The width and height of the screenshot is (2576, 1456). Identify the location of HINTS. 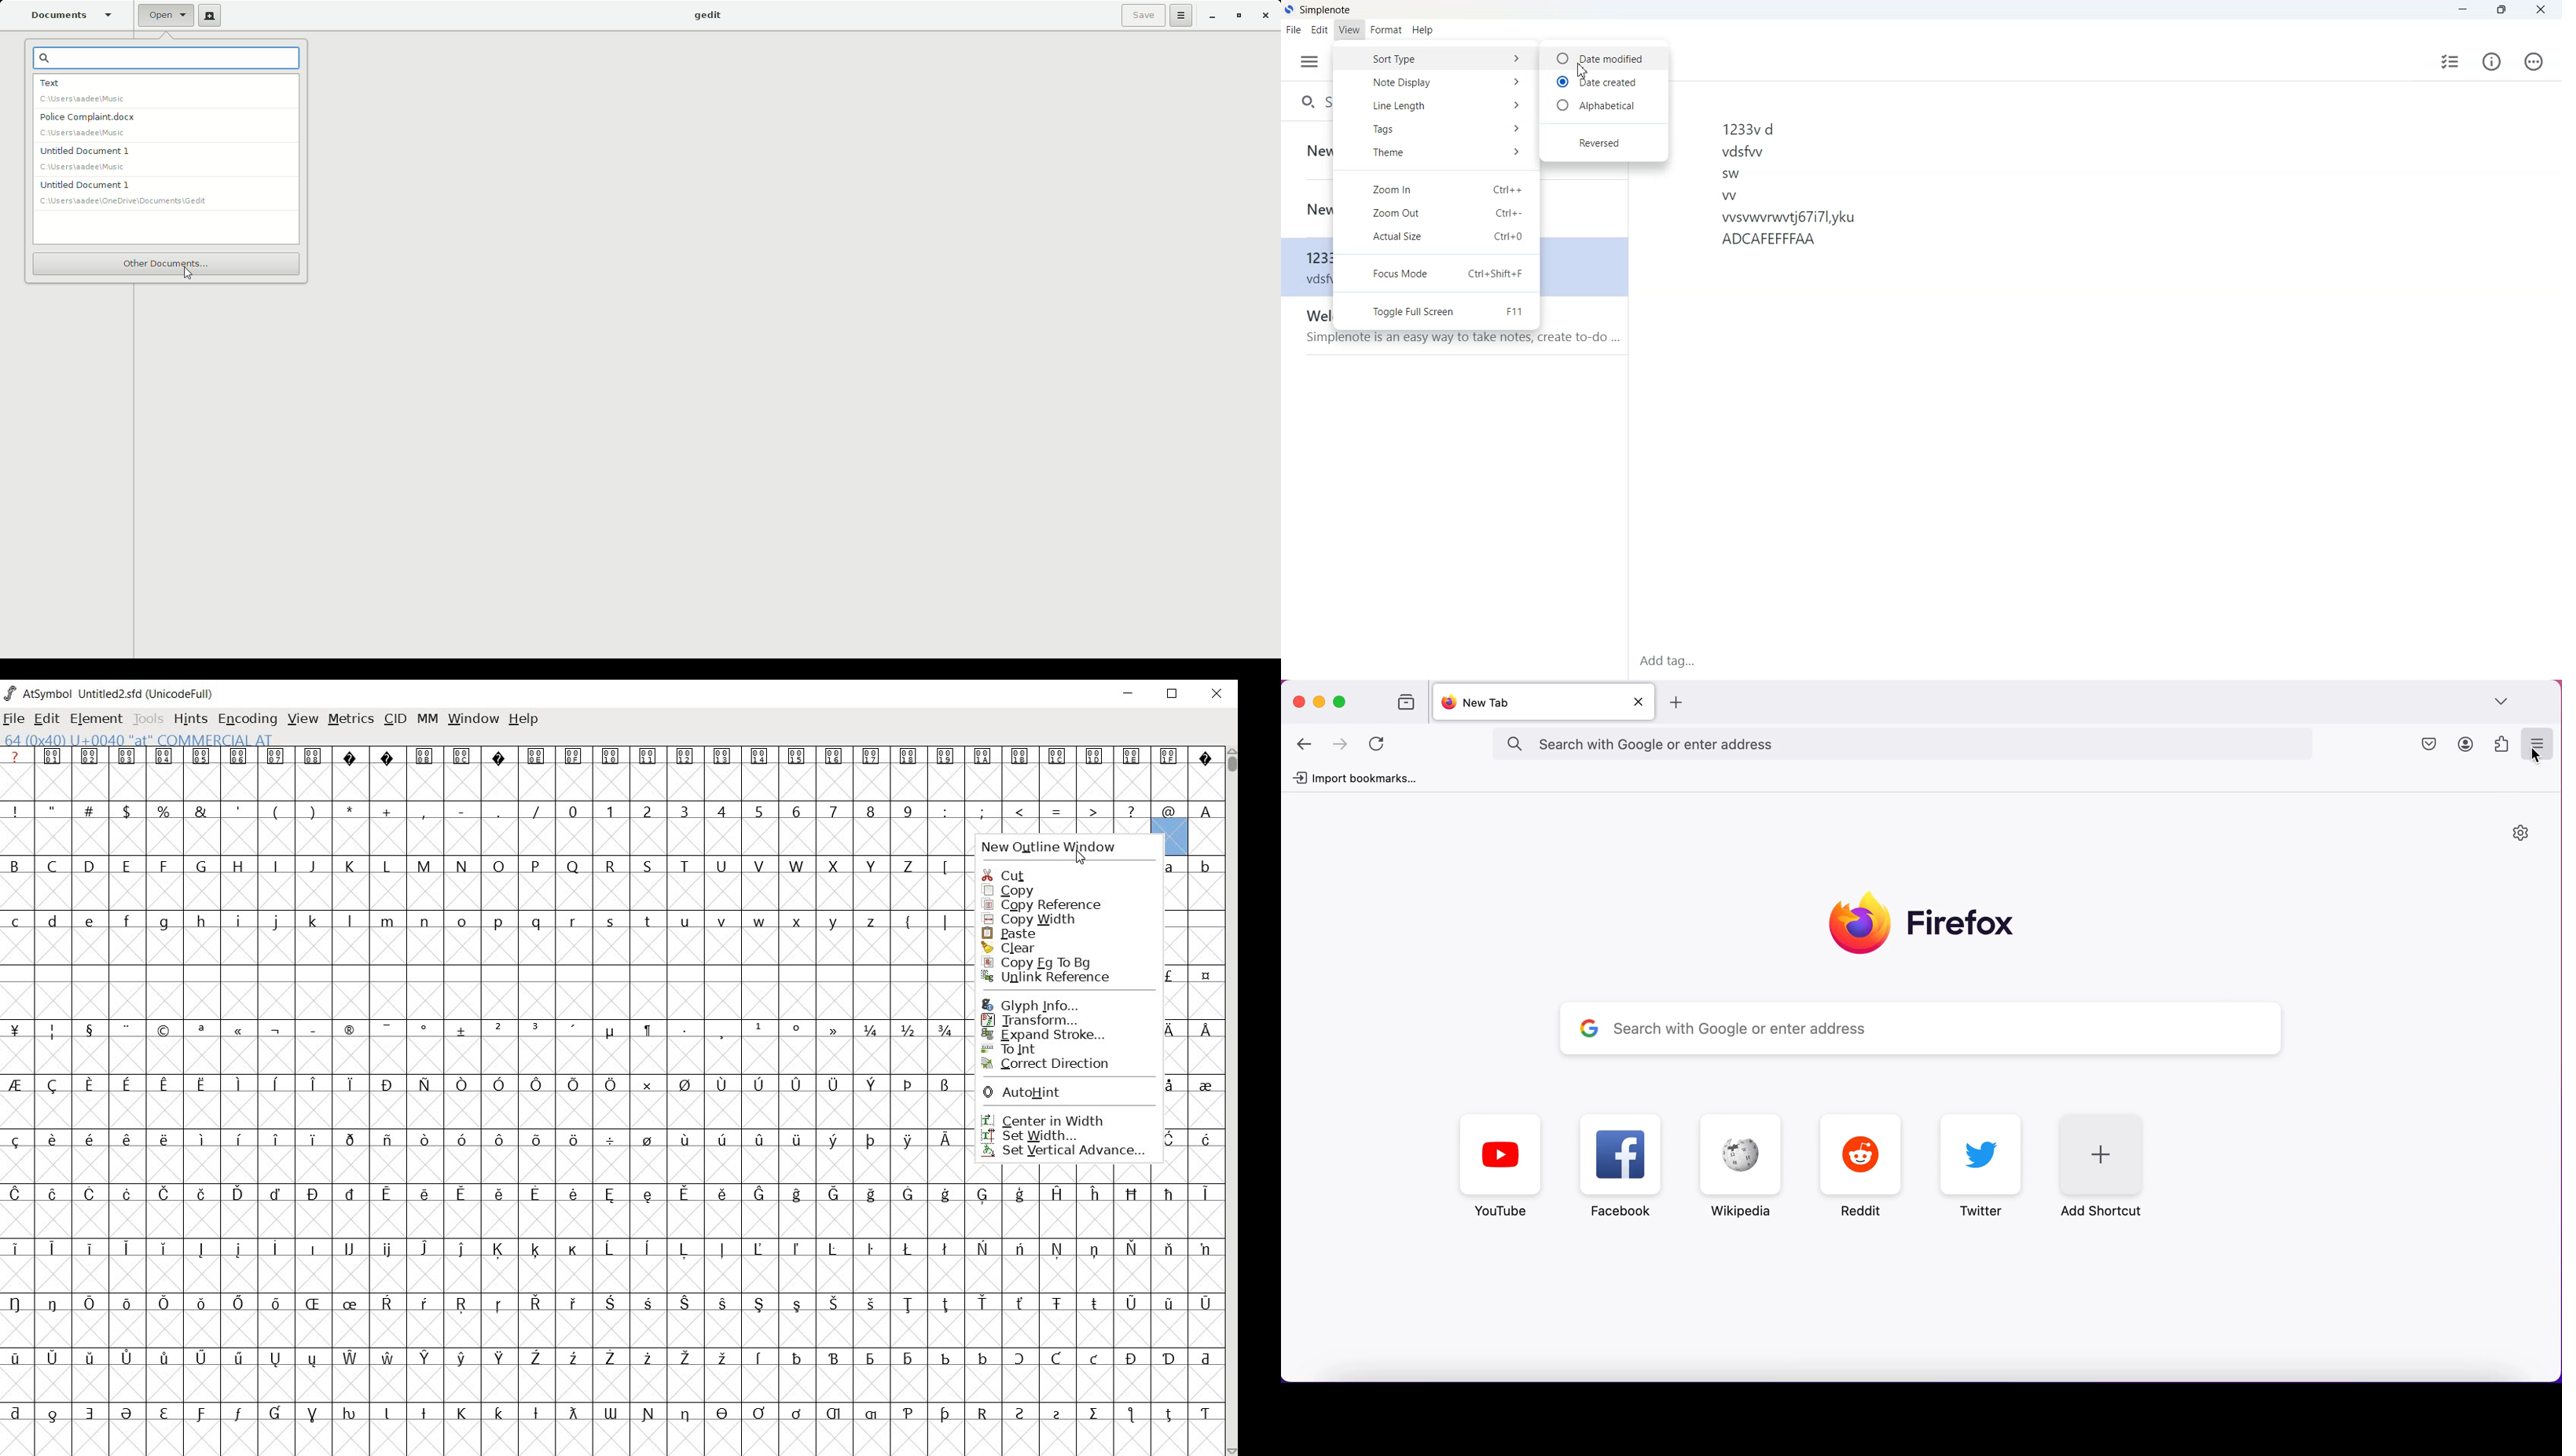
(189, 720).